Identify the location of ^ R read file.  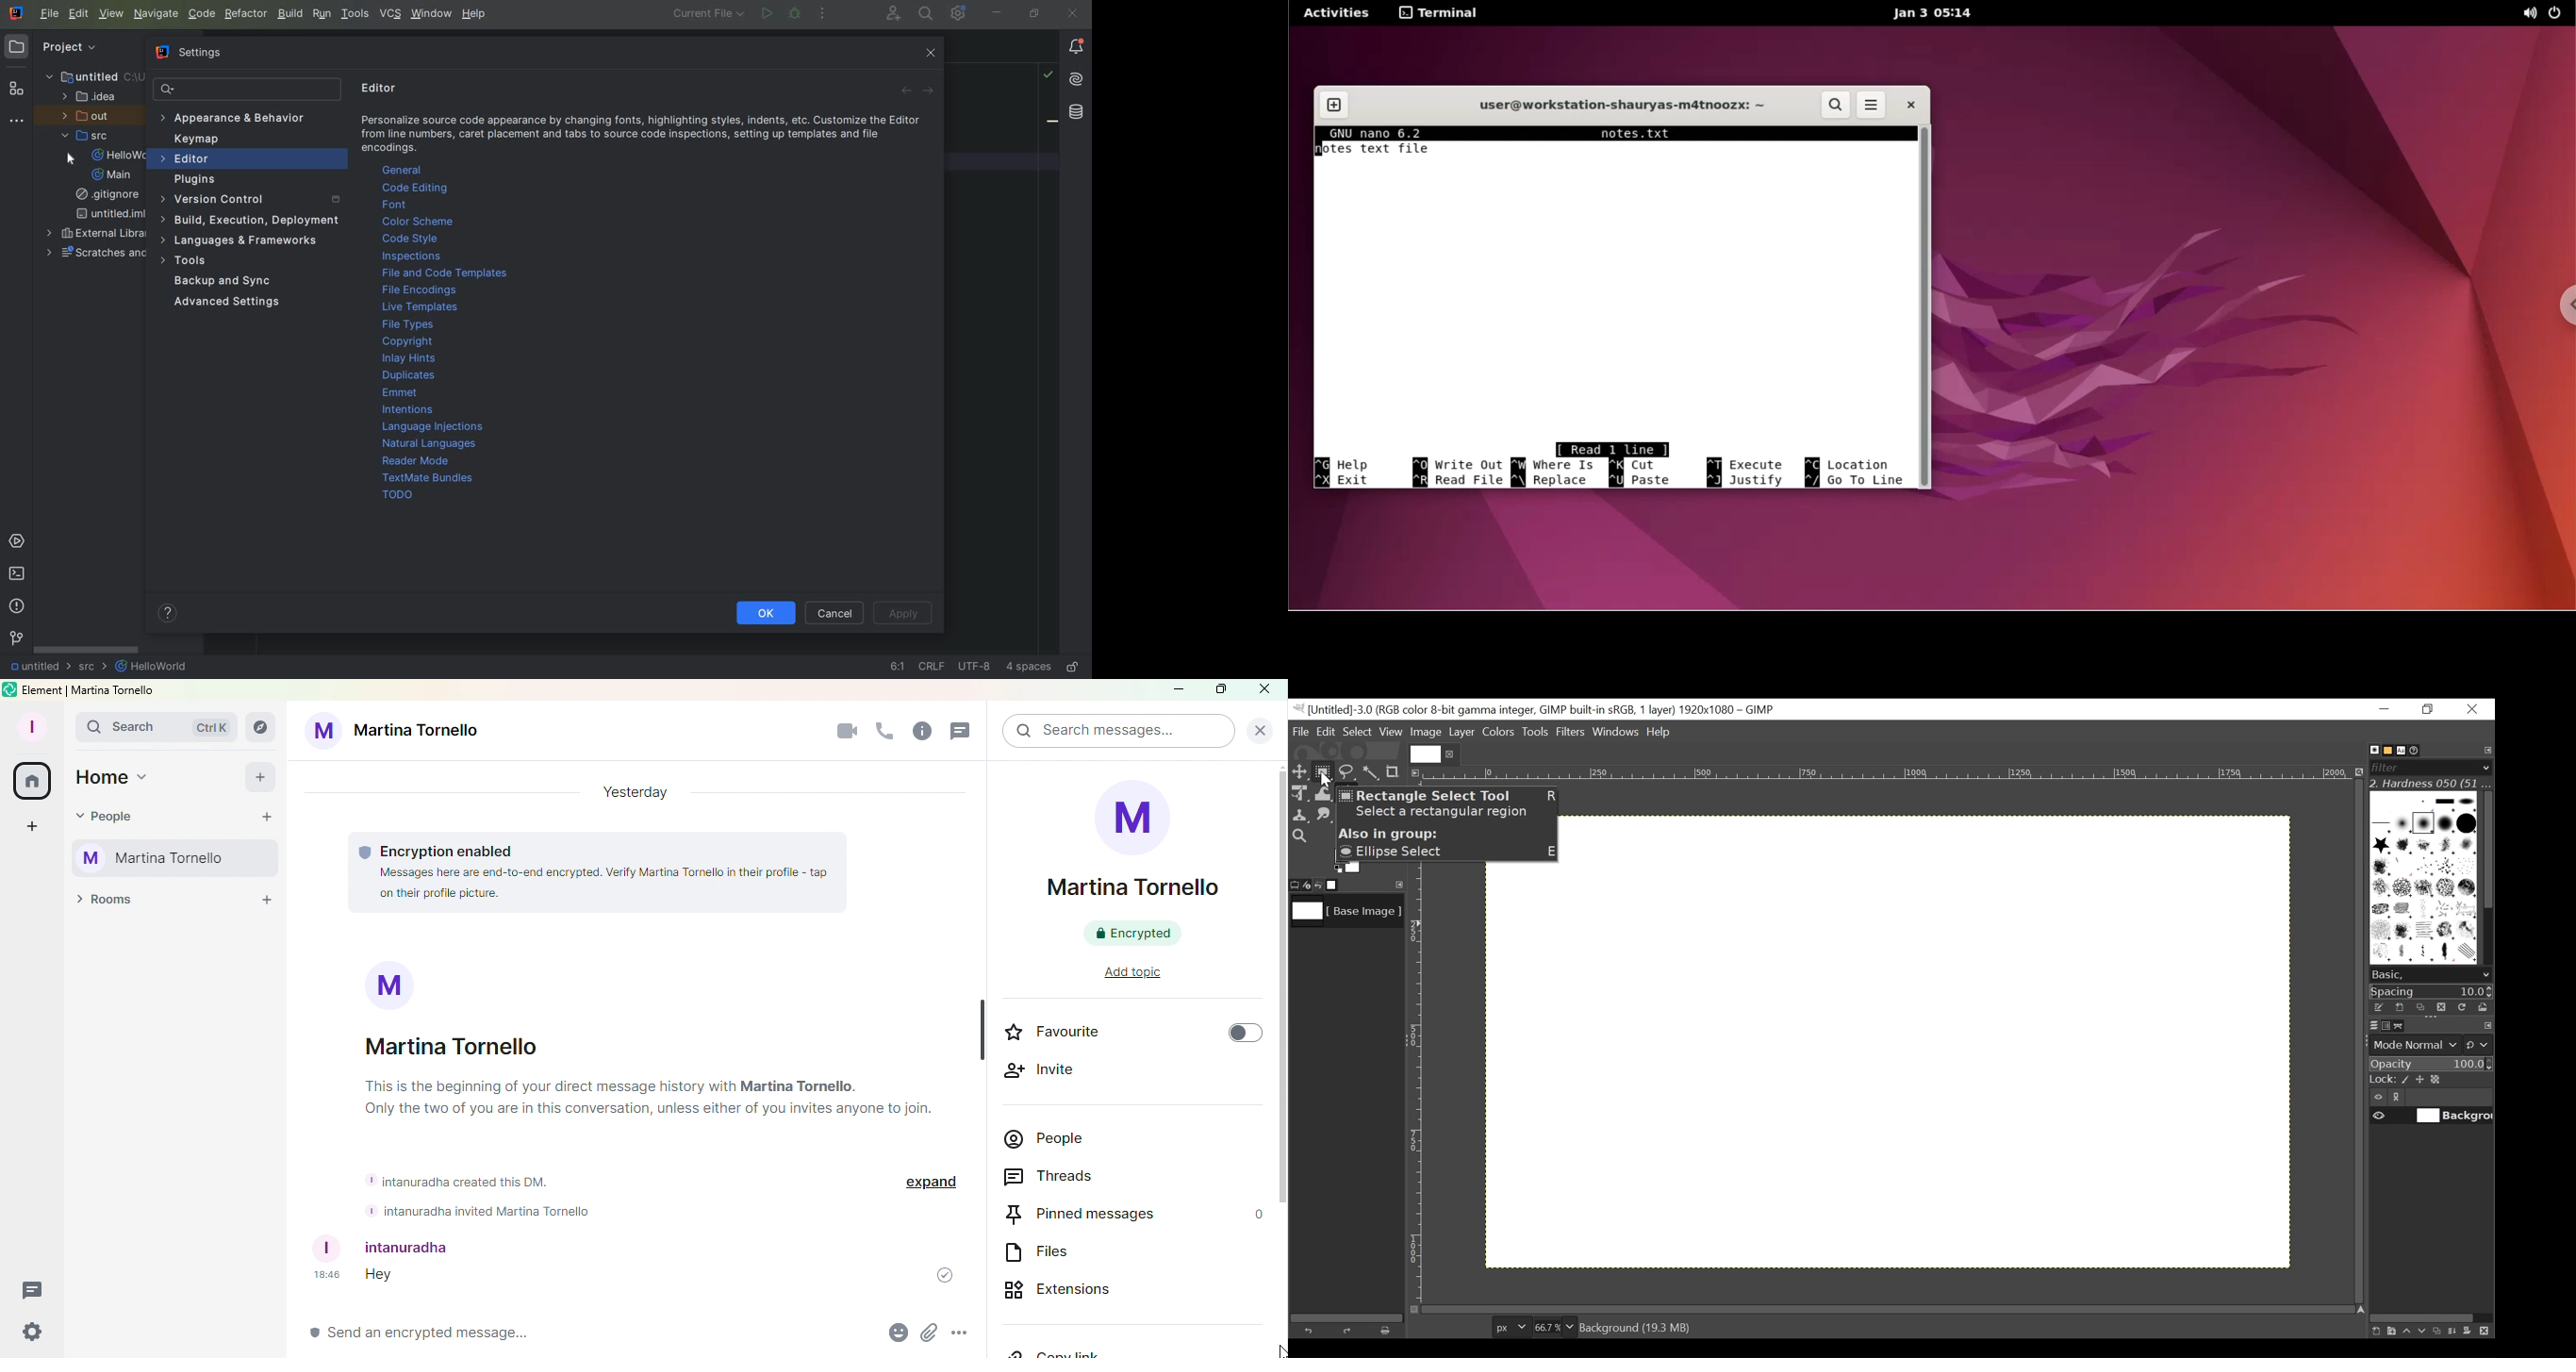
(1458, 482).